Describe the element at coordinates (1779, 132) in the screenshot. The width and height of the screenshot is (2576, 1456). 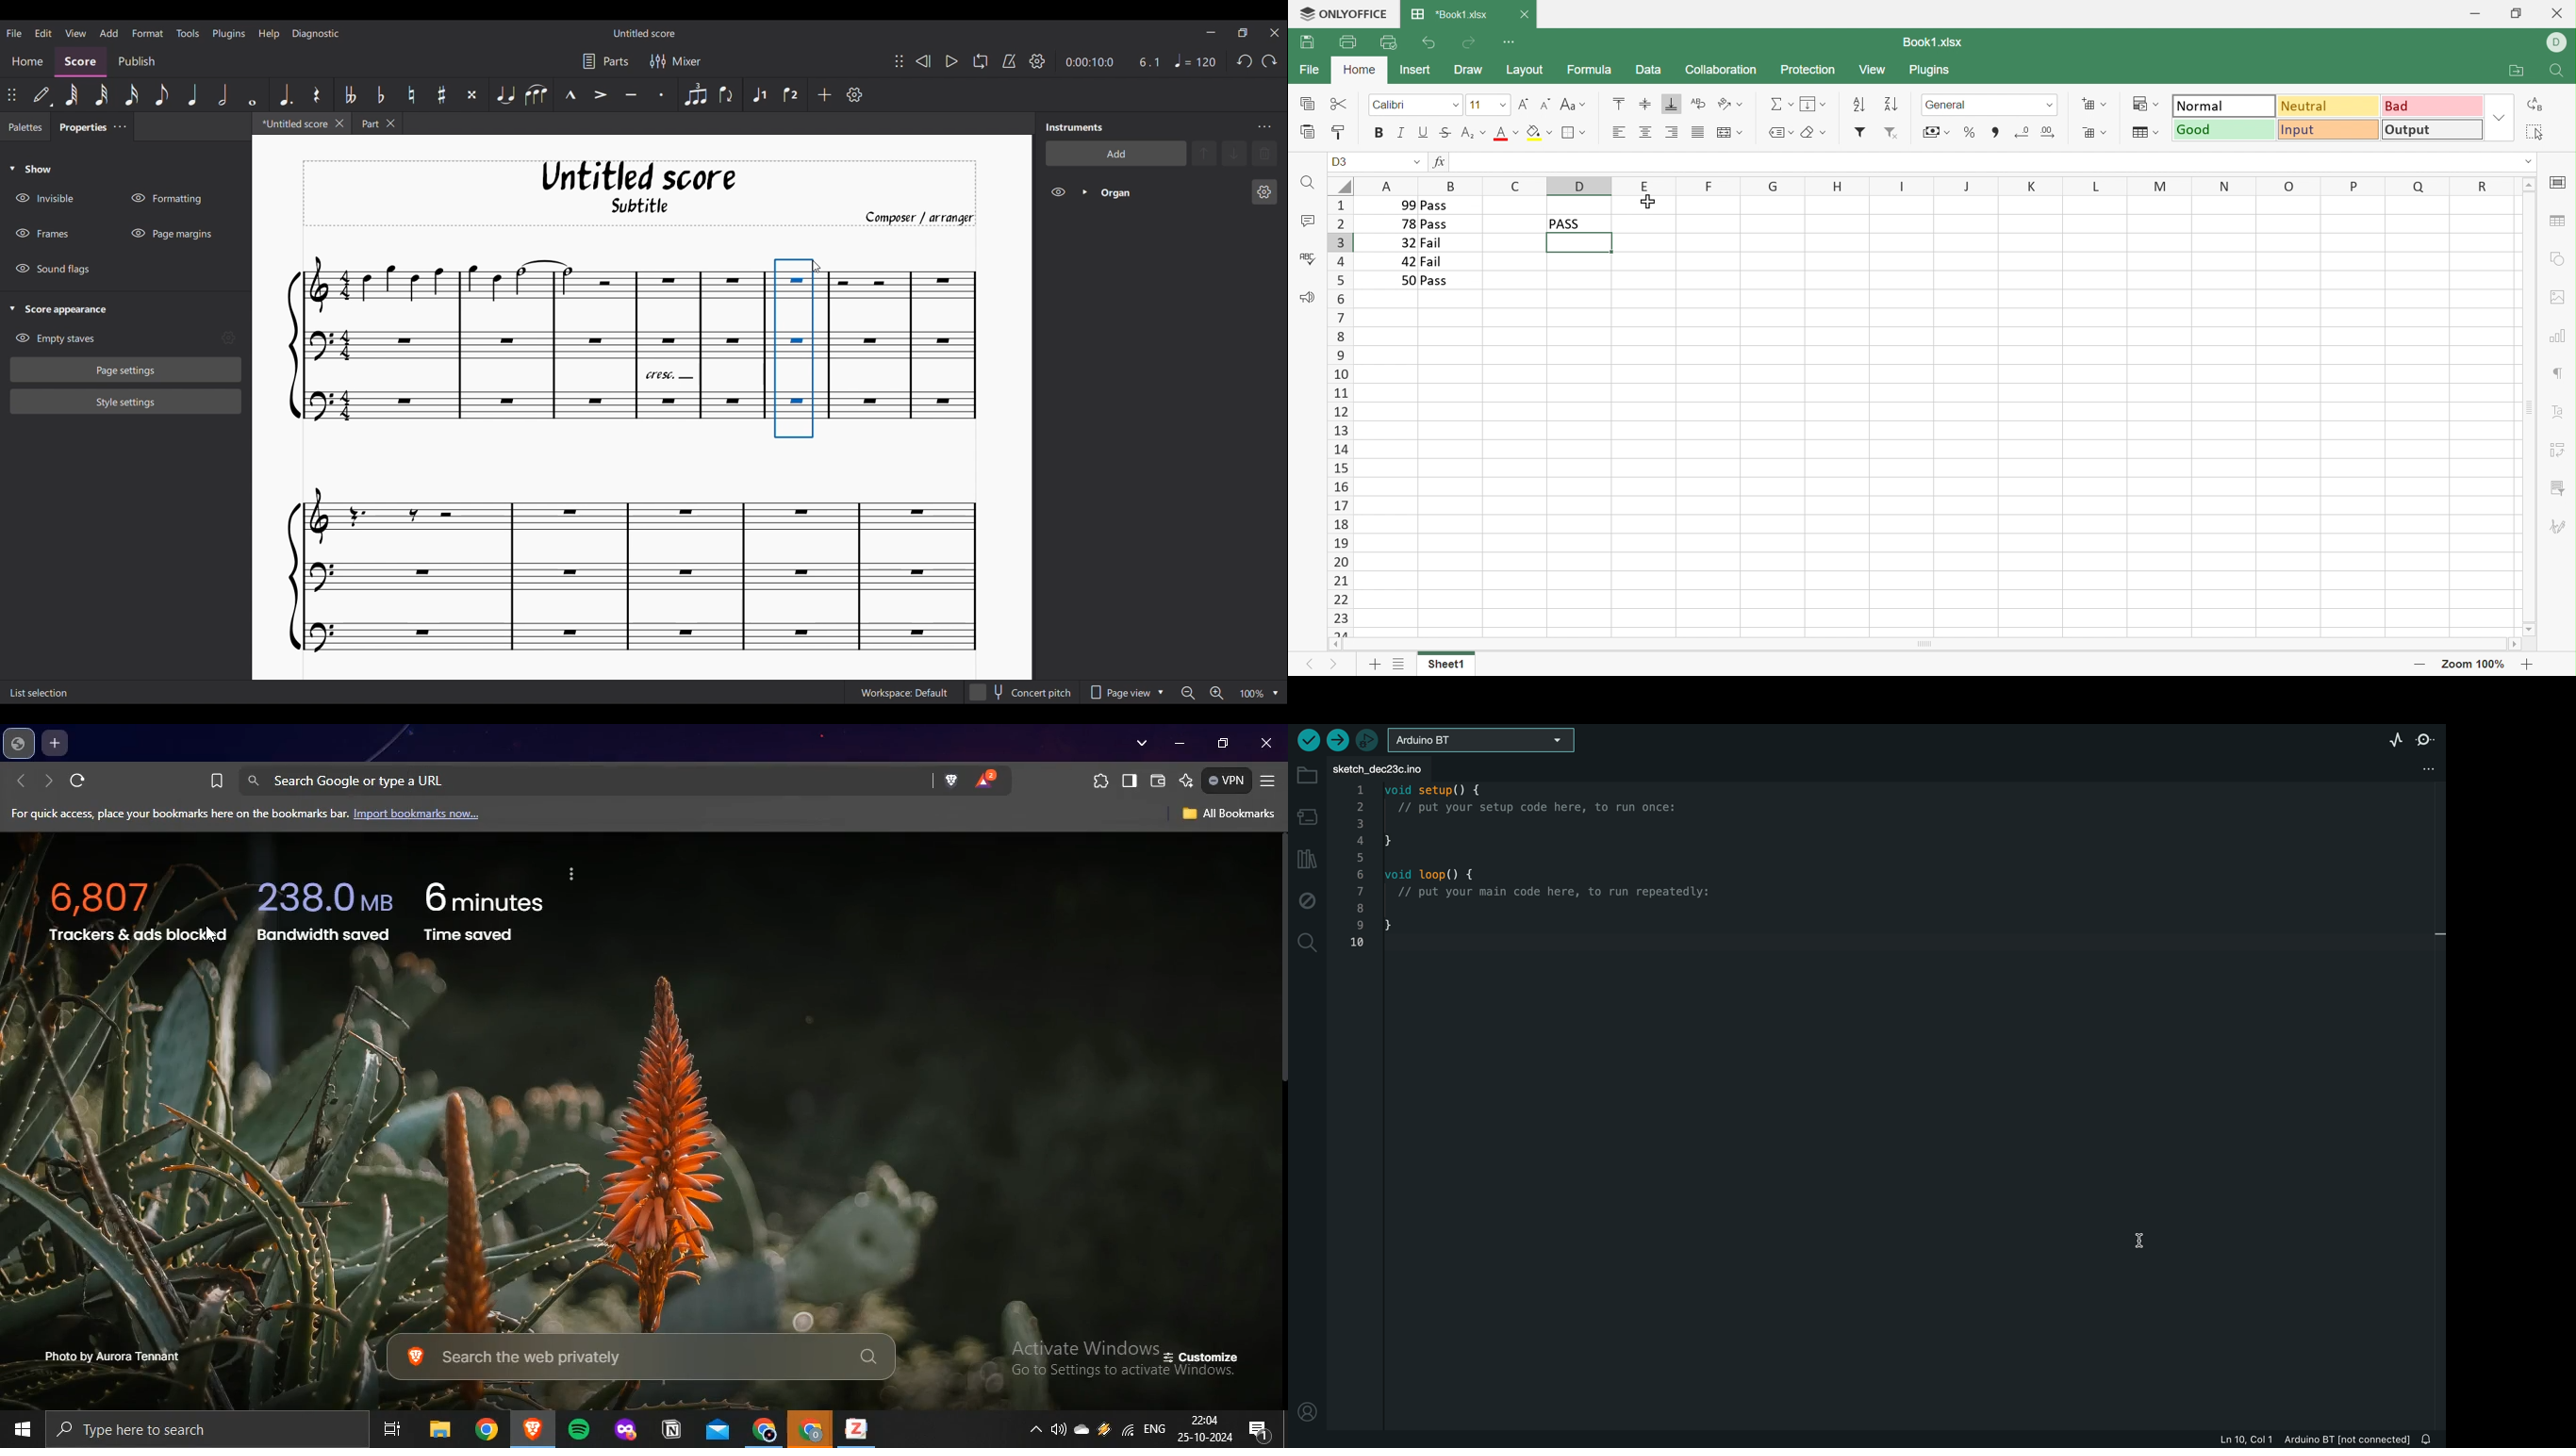
I see `Named ranges` at that location.